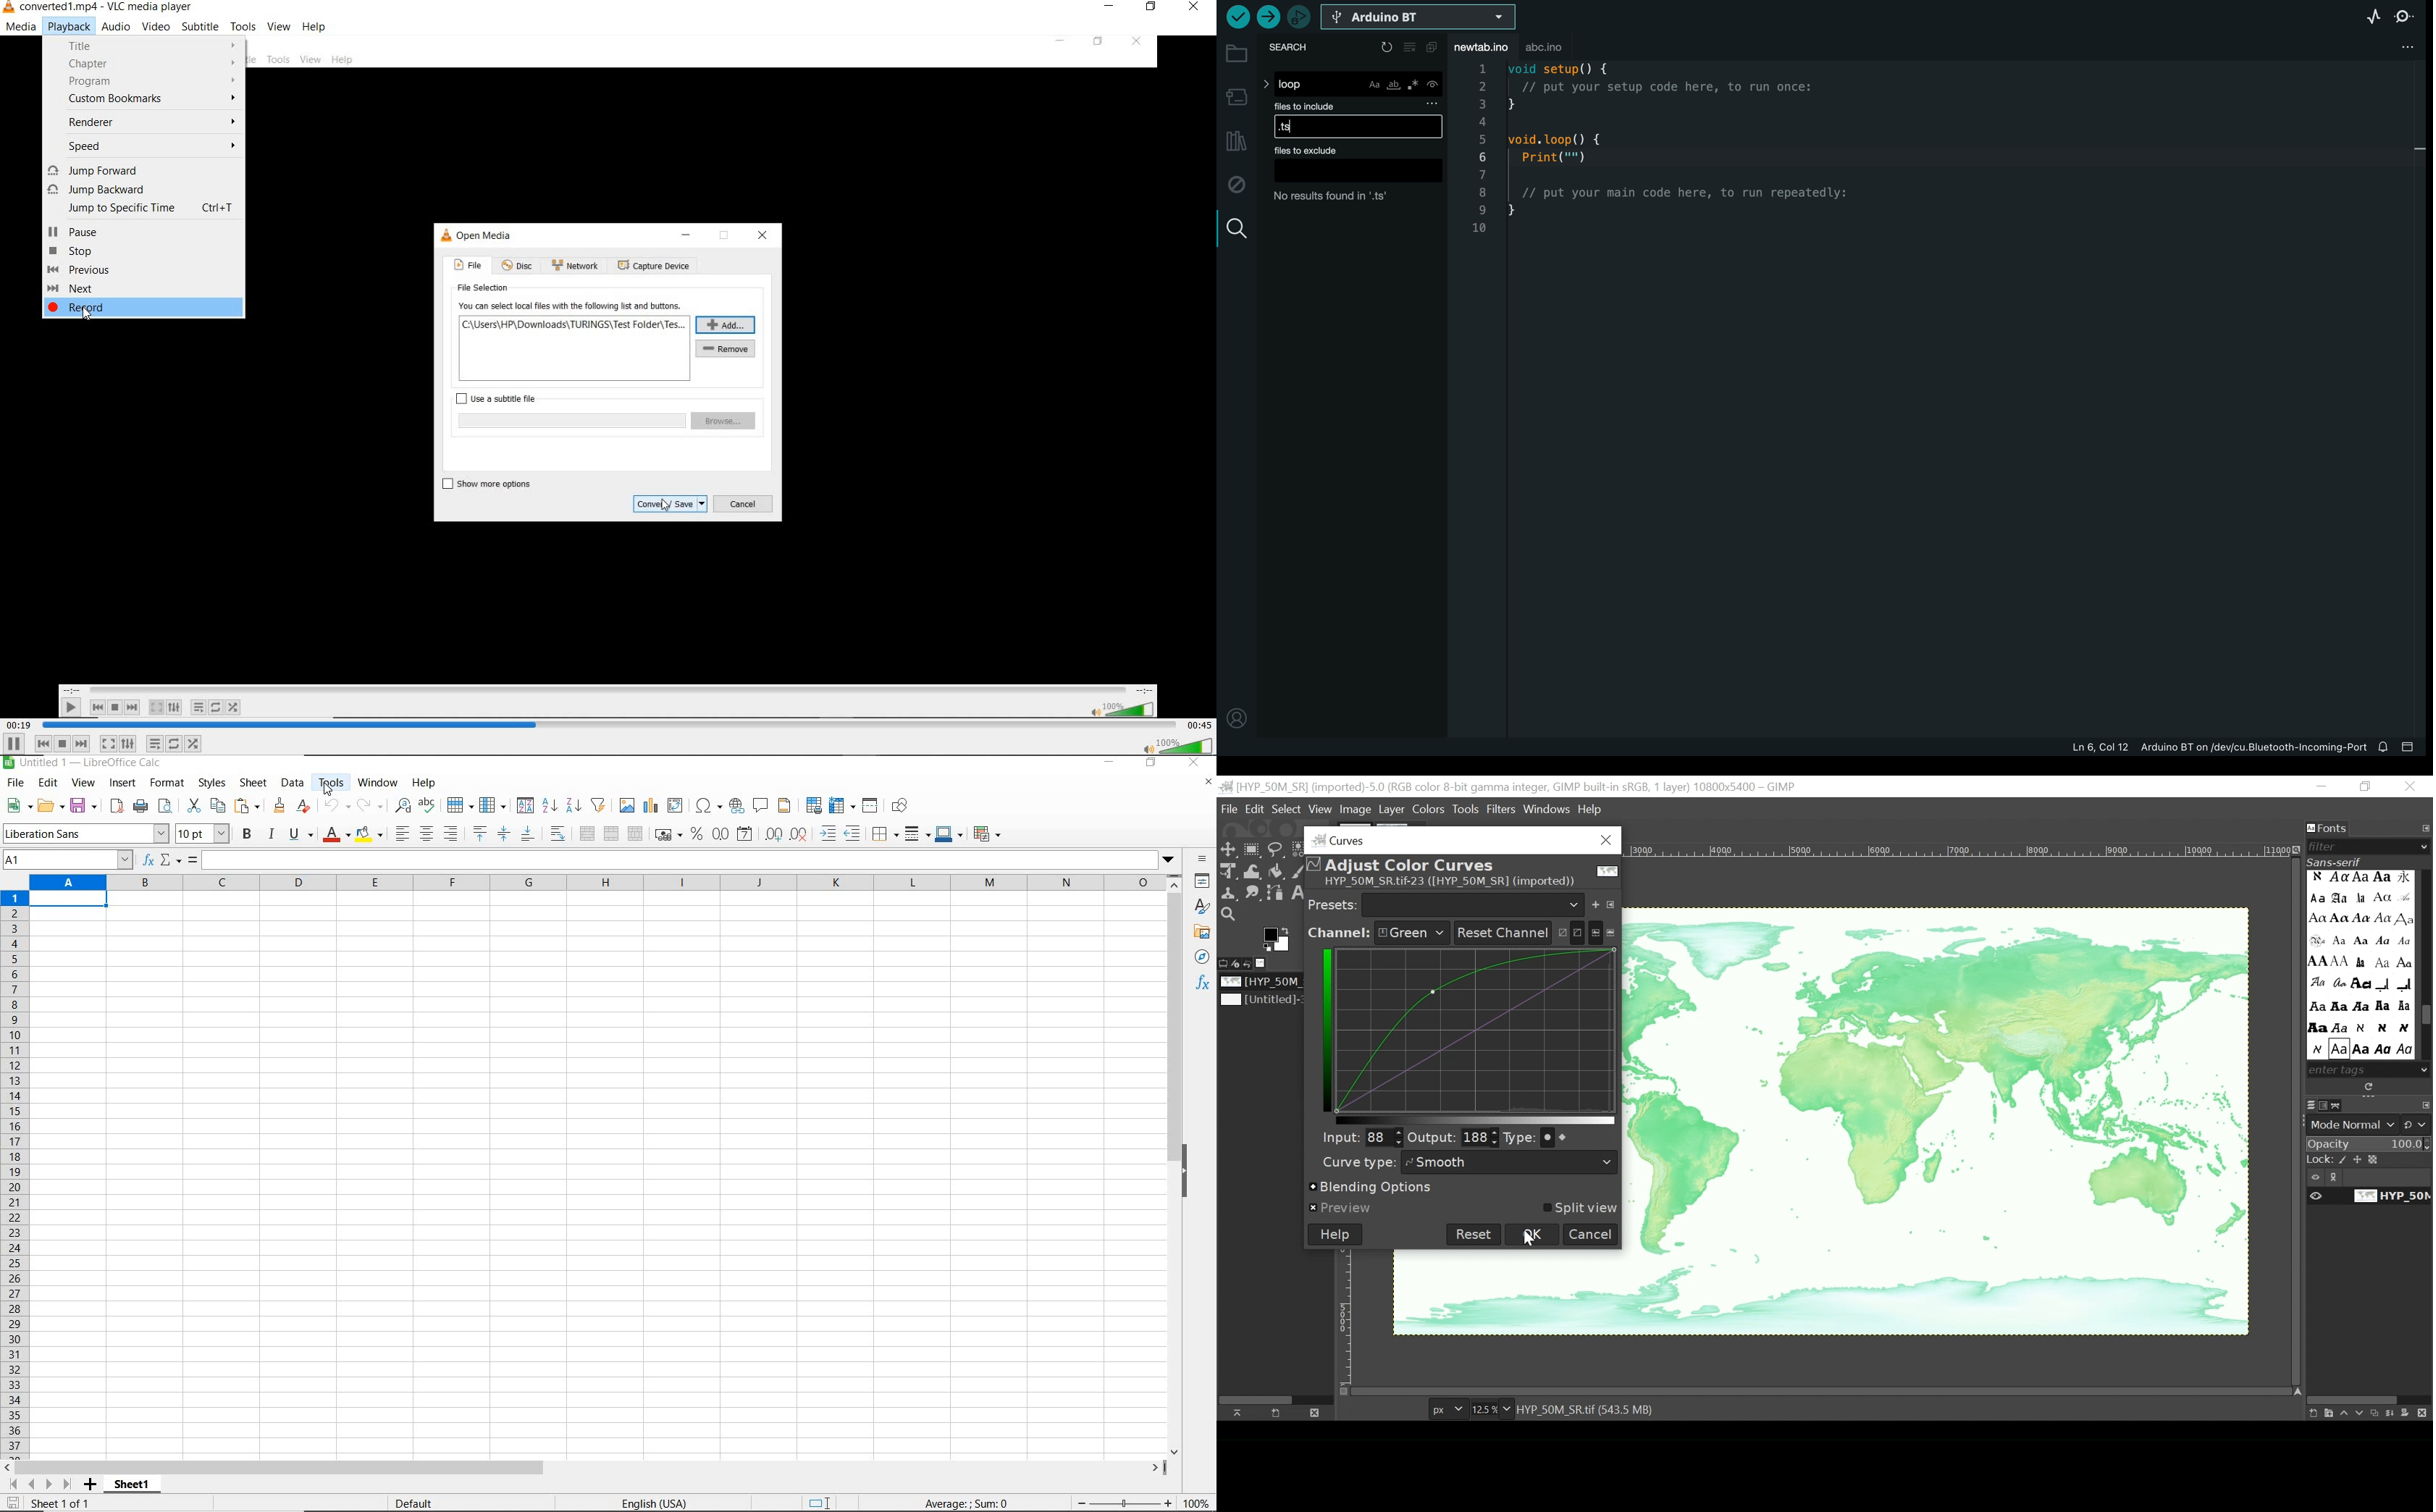 The image size is (2436, 1512). I want to click on bold, so click(248, 834).